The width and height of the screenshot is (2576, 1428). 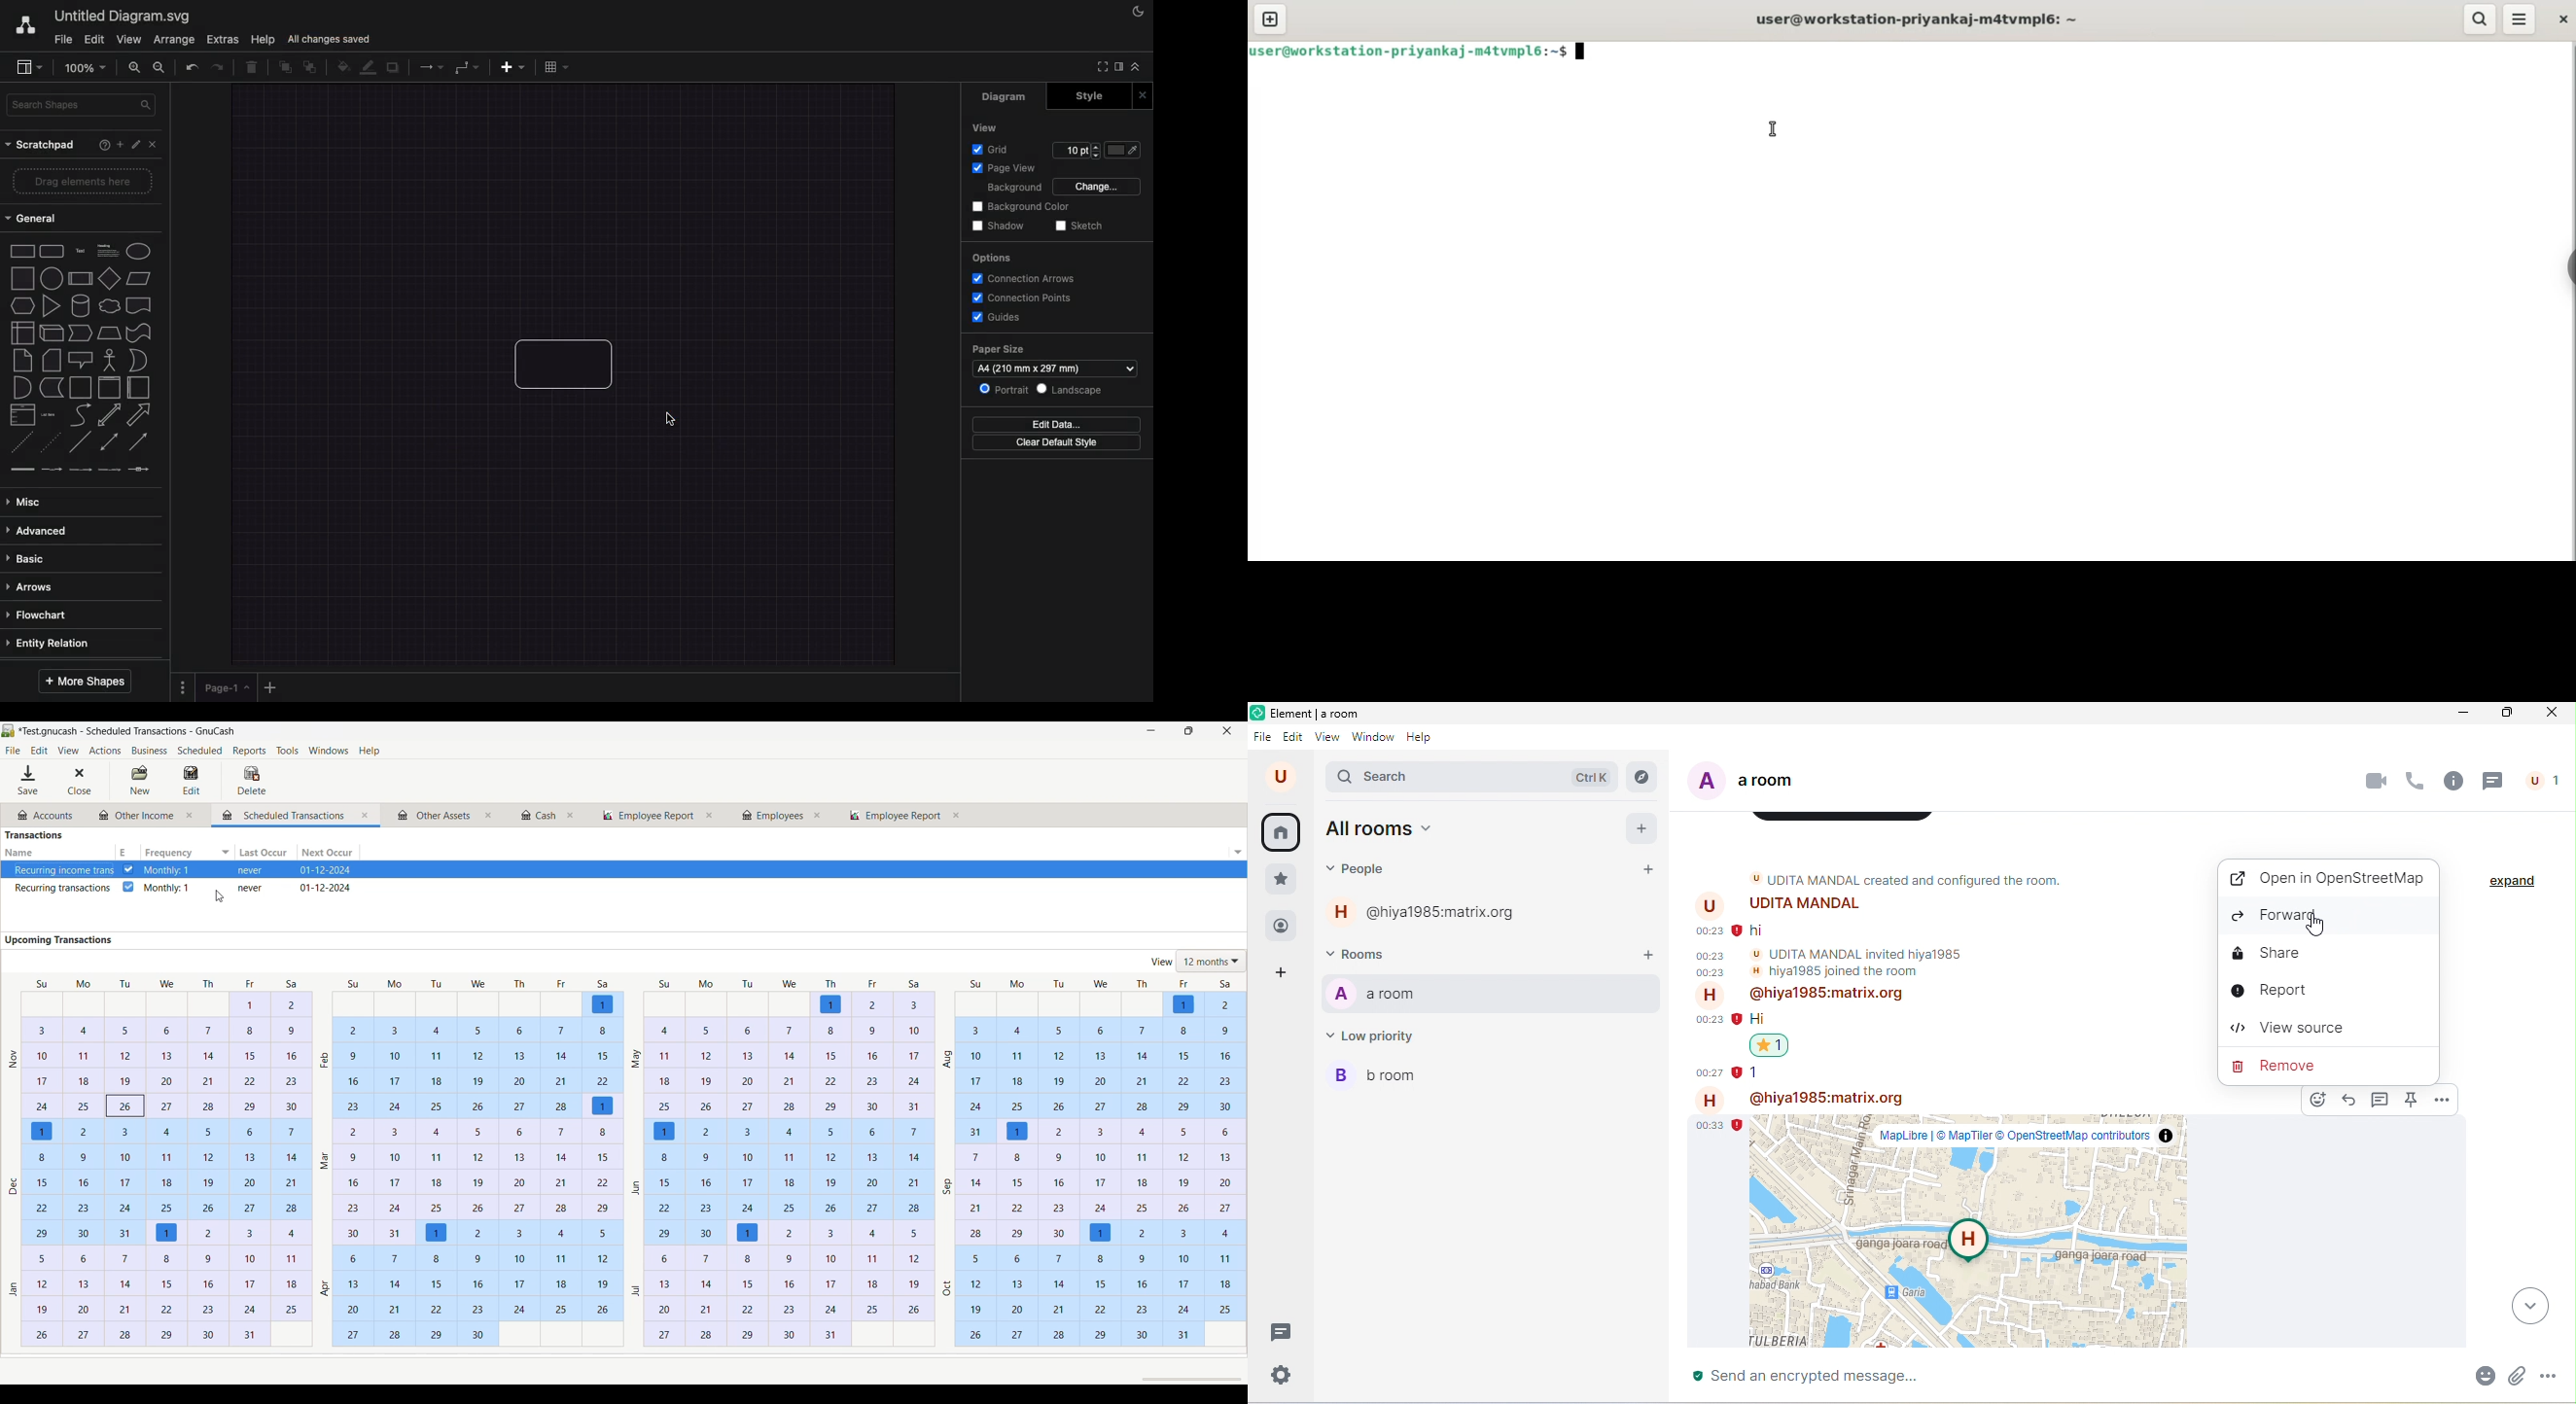 What do you see at coordinates (647, 816) in the screenshot?
I see `` at bounding box center [647, 816].